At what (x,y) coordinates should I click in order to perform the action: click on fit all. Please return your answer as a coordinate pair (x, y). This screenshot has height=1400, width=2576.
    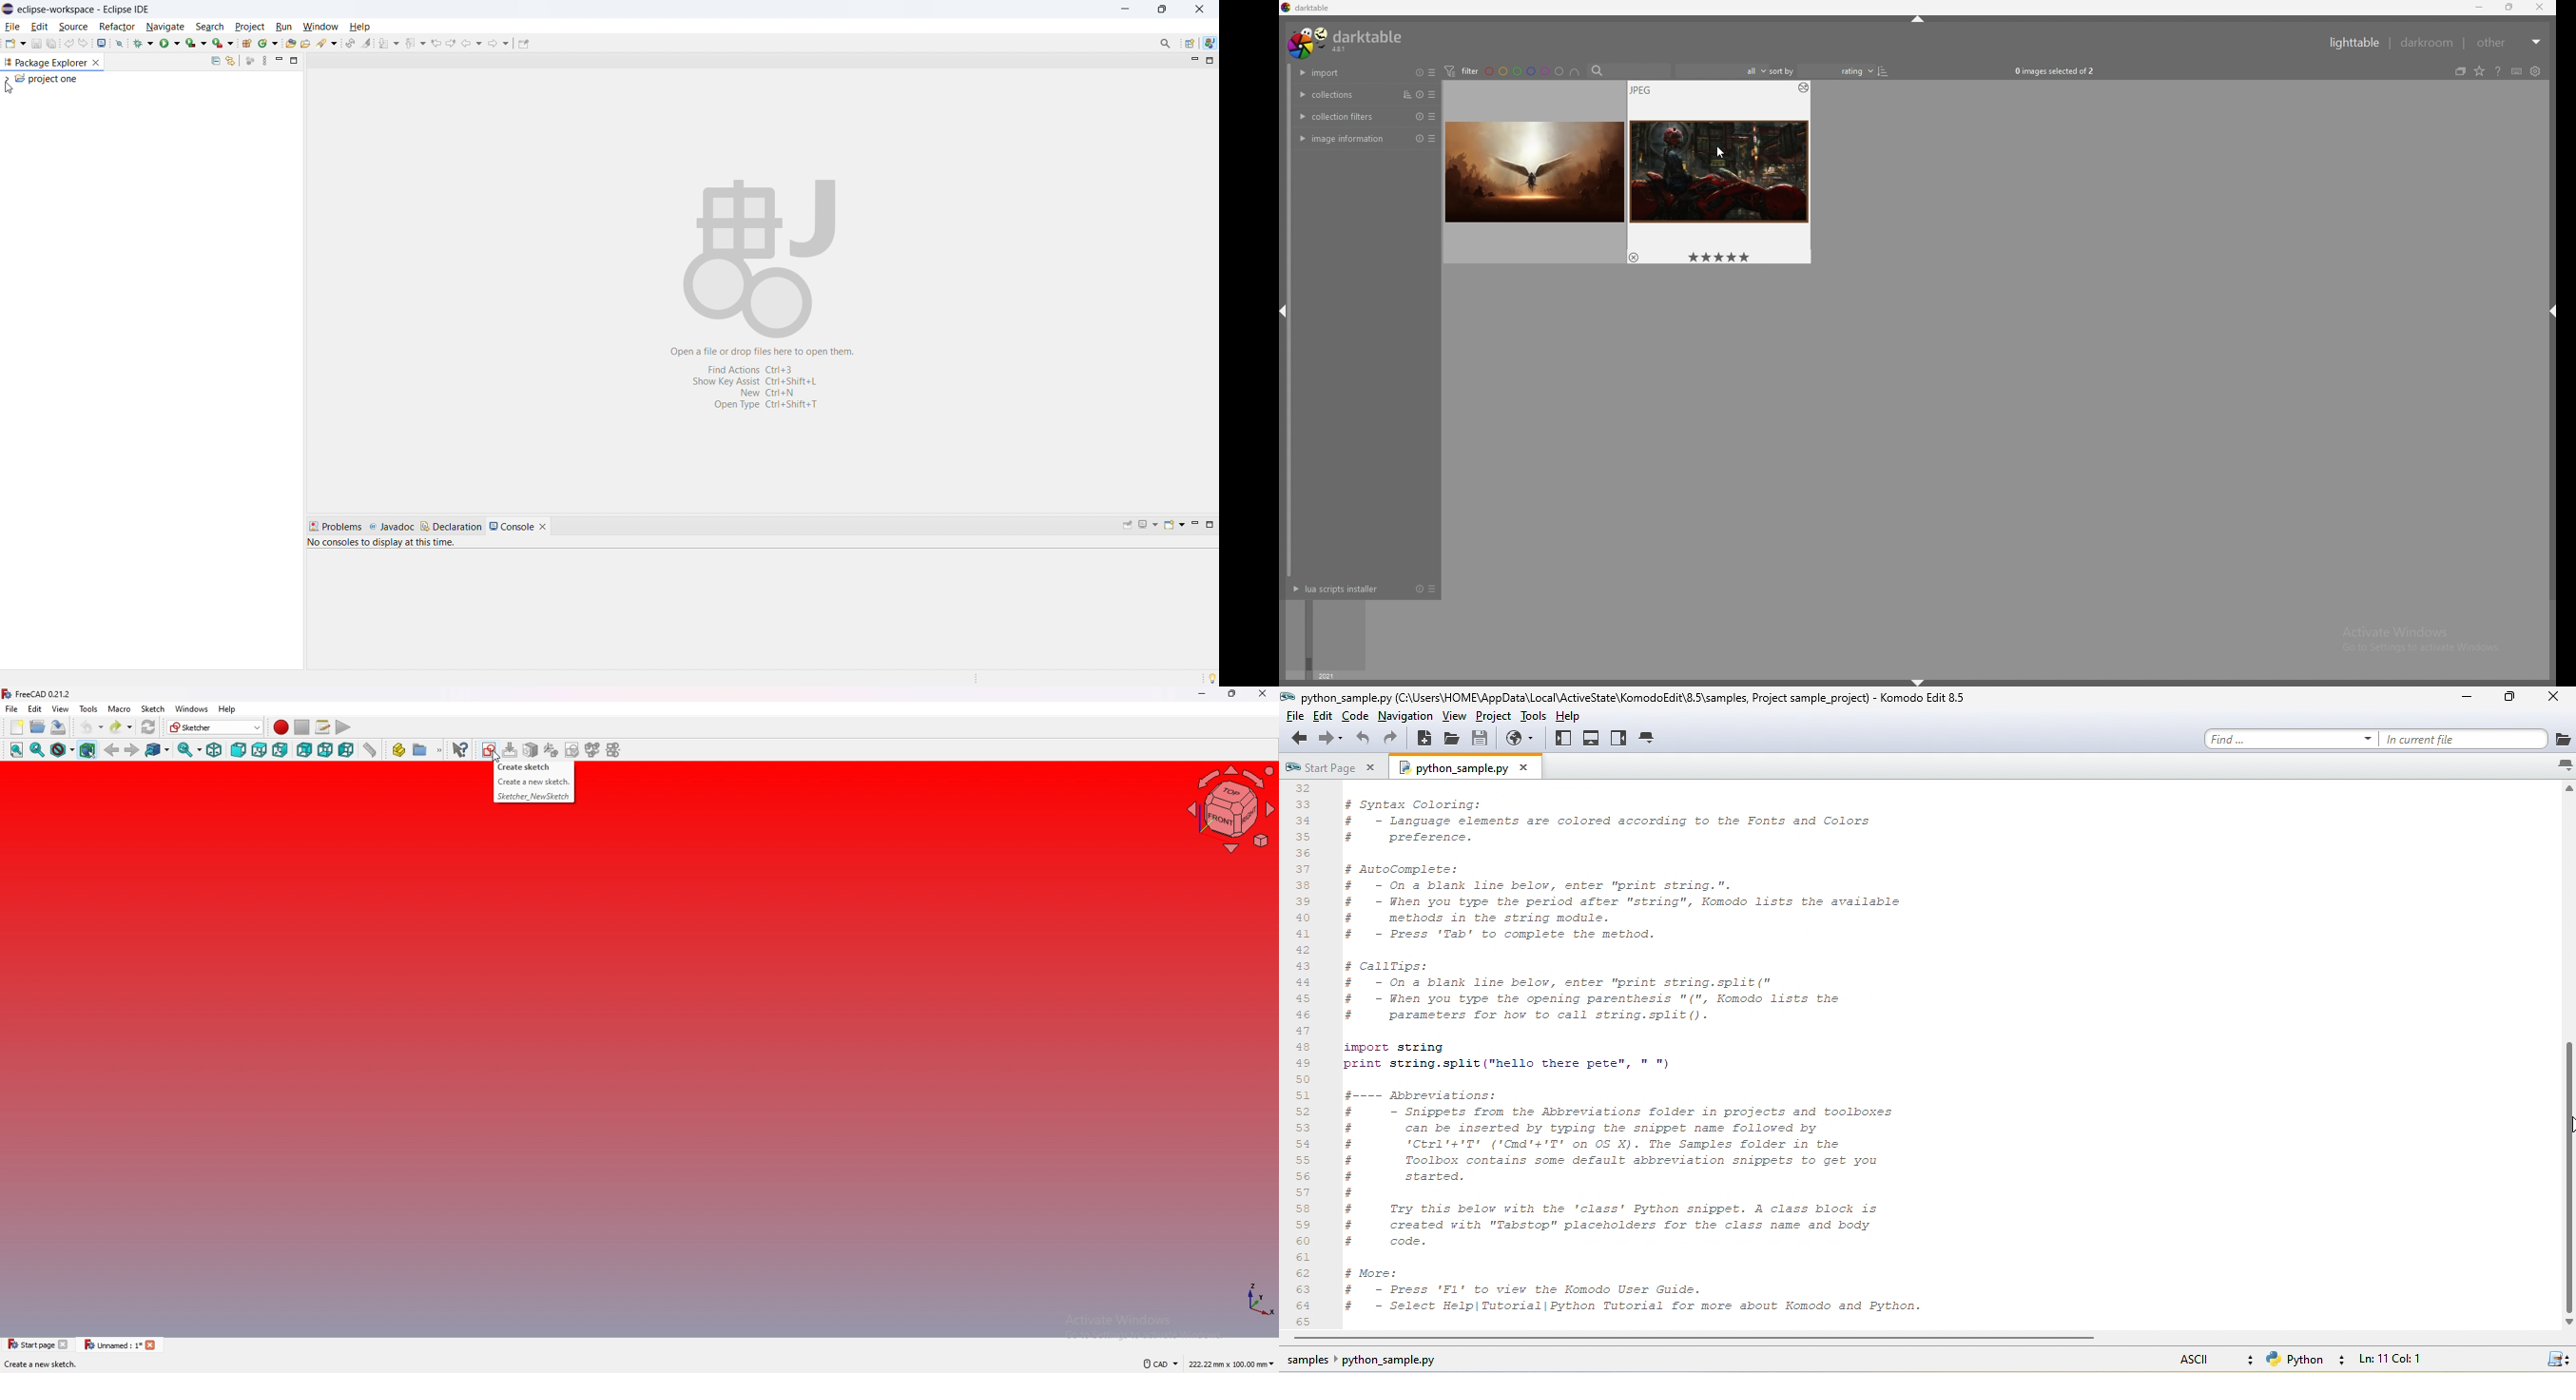
    Looking at the image, I should click on (16, 750).